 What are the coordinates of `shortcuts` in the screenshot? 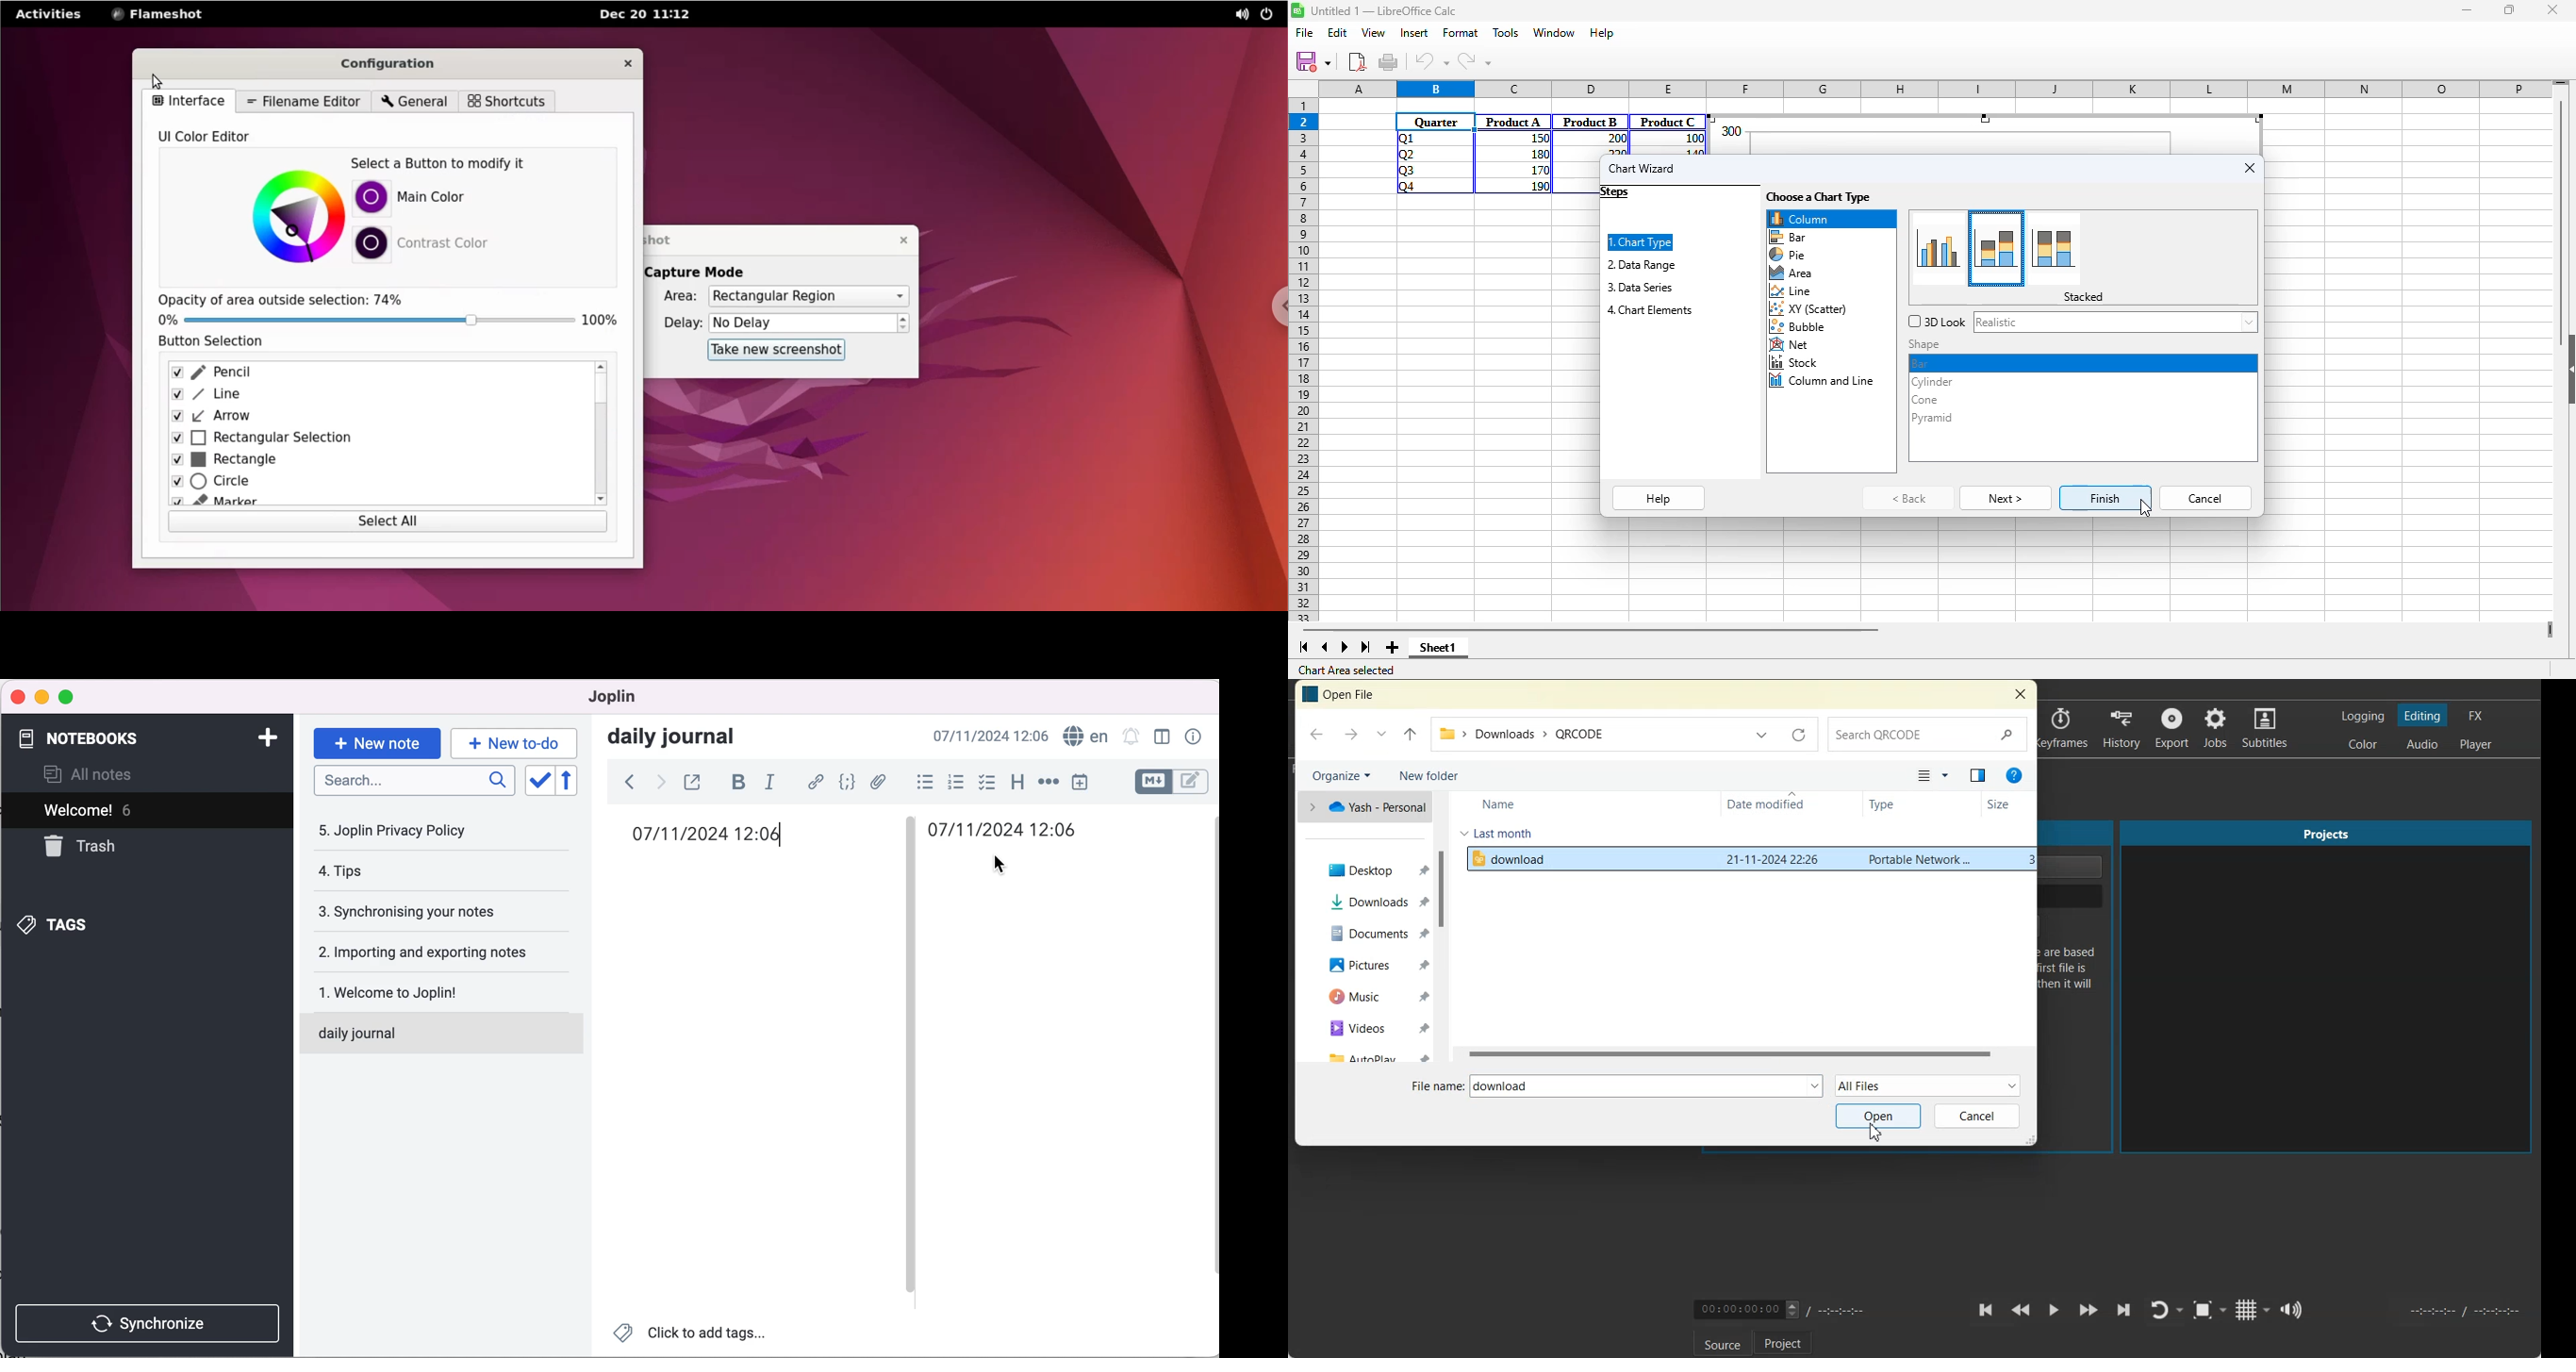 It's located at (506, 101).